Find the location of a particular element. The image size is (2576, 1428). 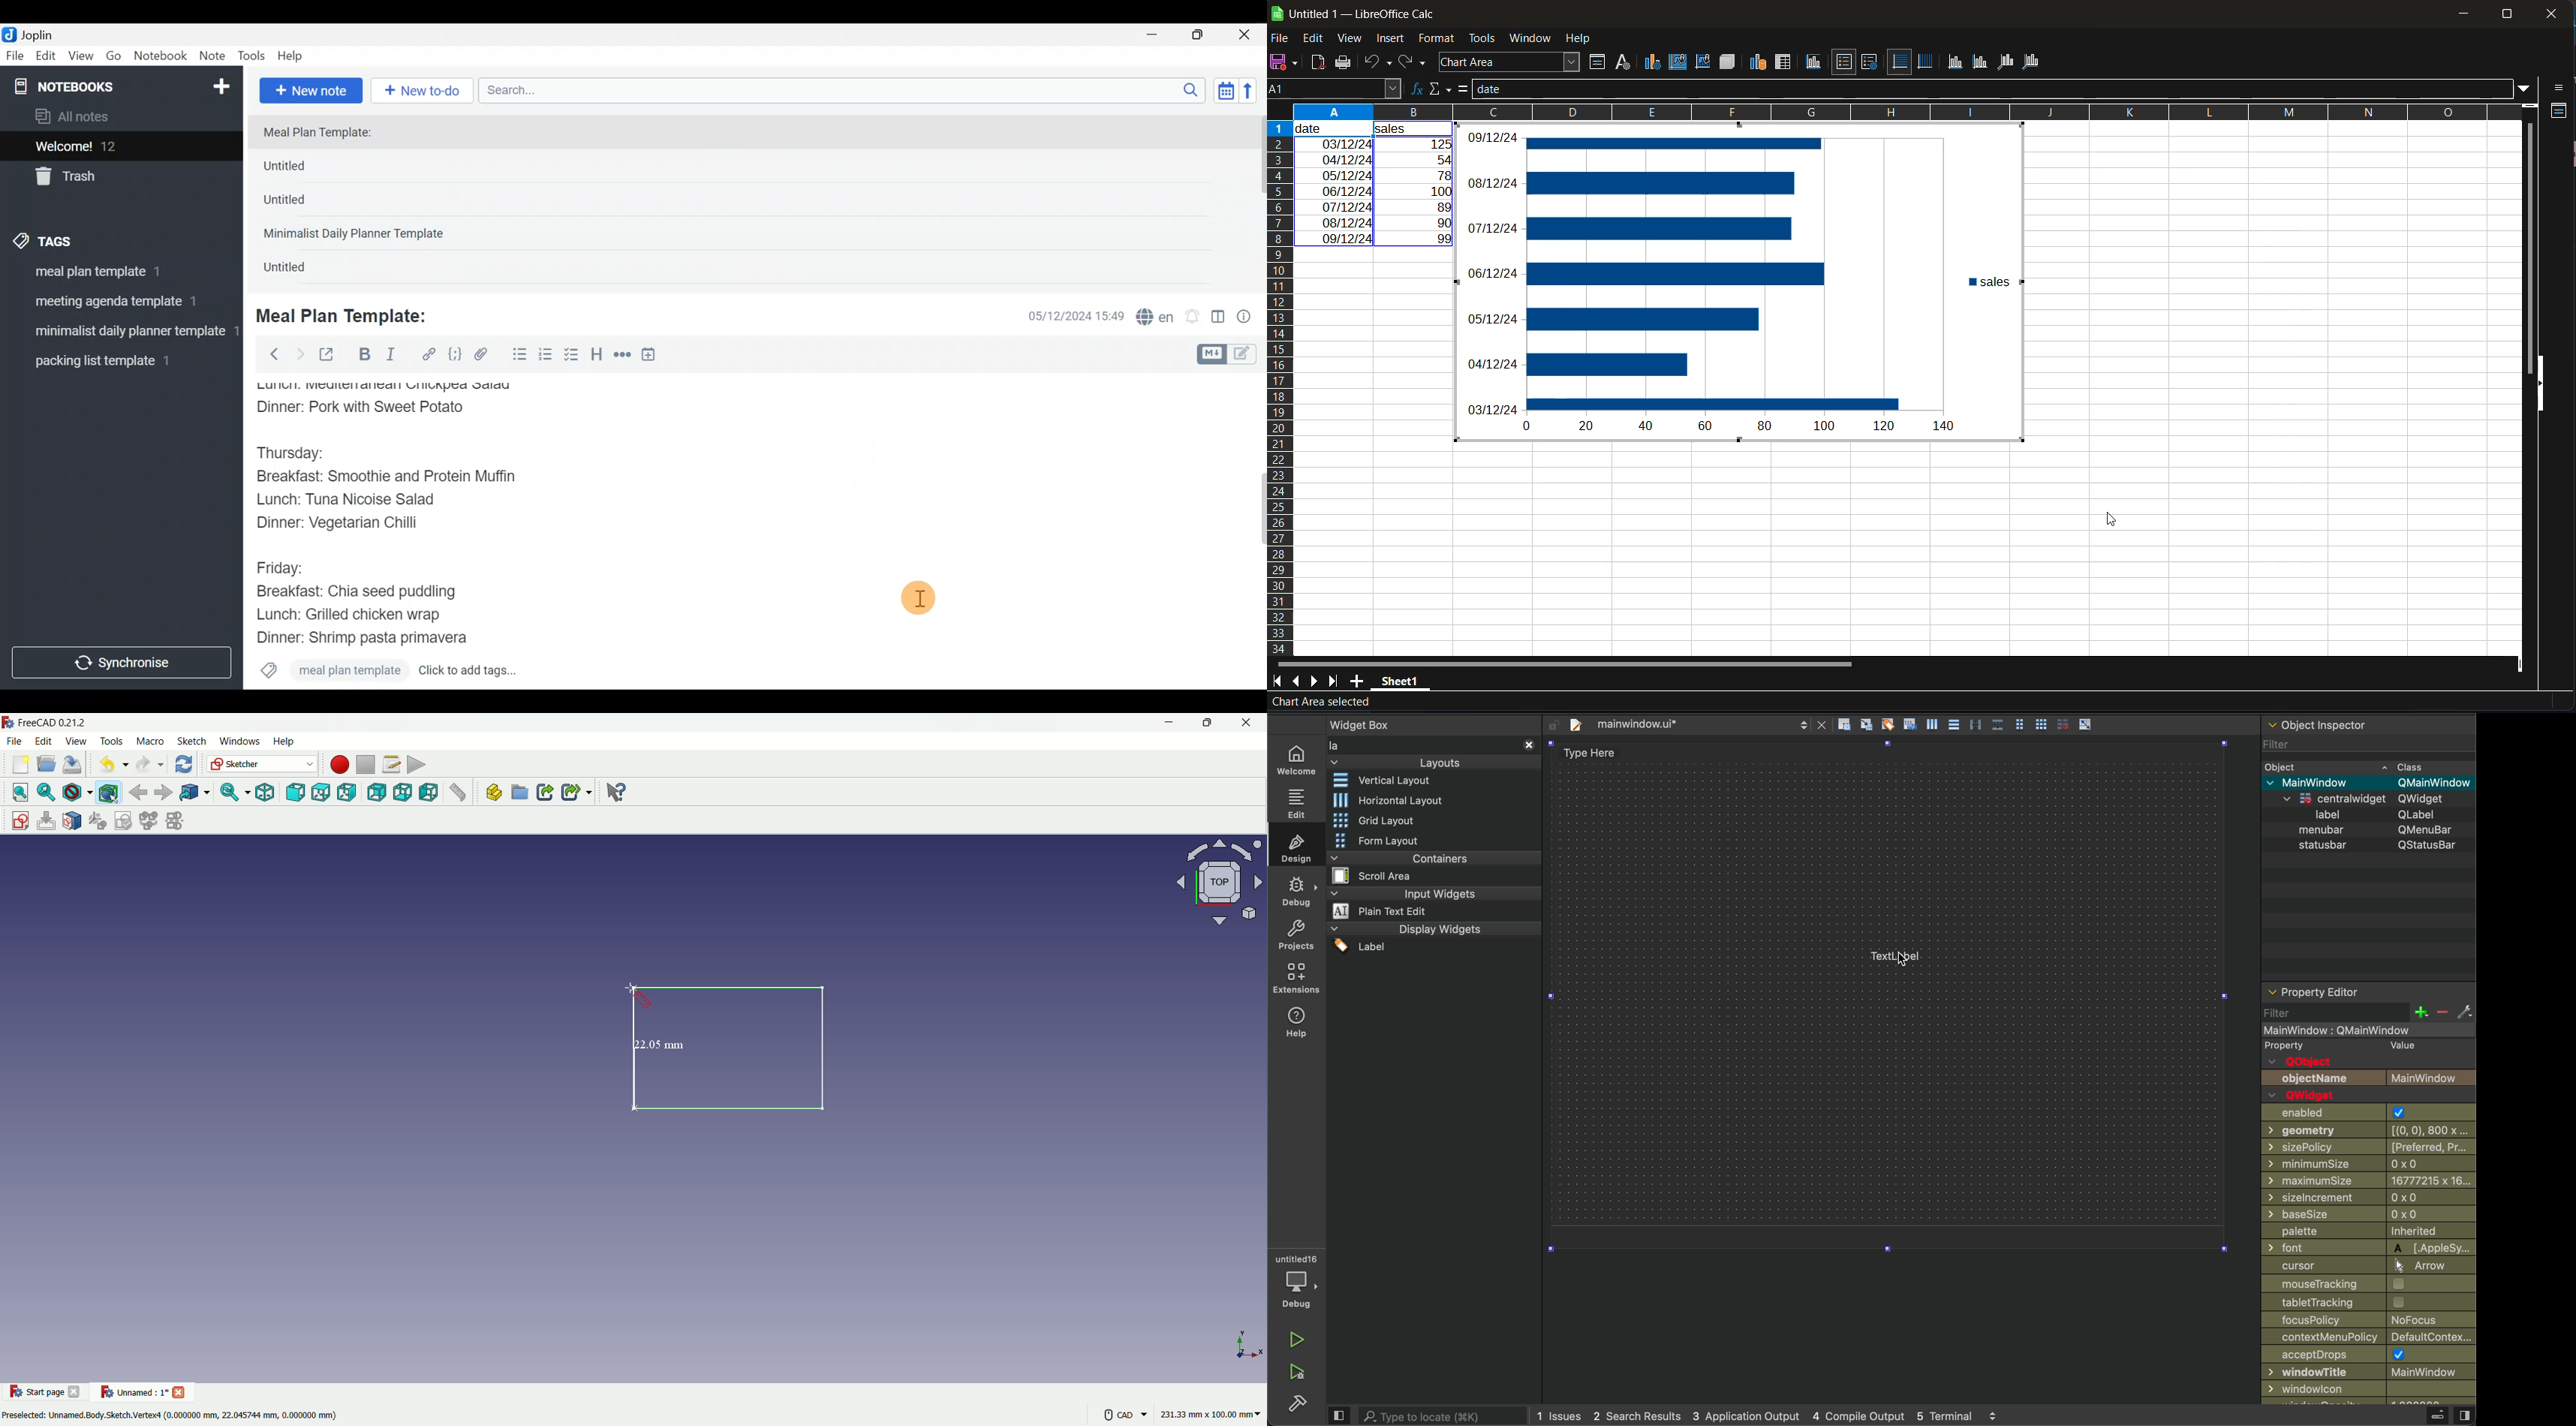

Toggle sort order is located at coordinates (1226, 91).